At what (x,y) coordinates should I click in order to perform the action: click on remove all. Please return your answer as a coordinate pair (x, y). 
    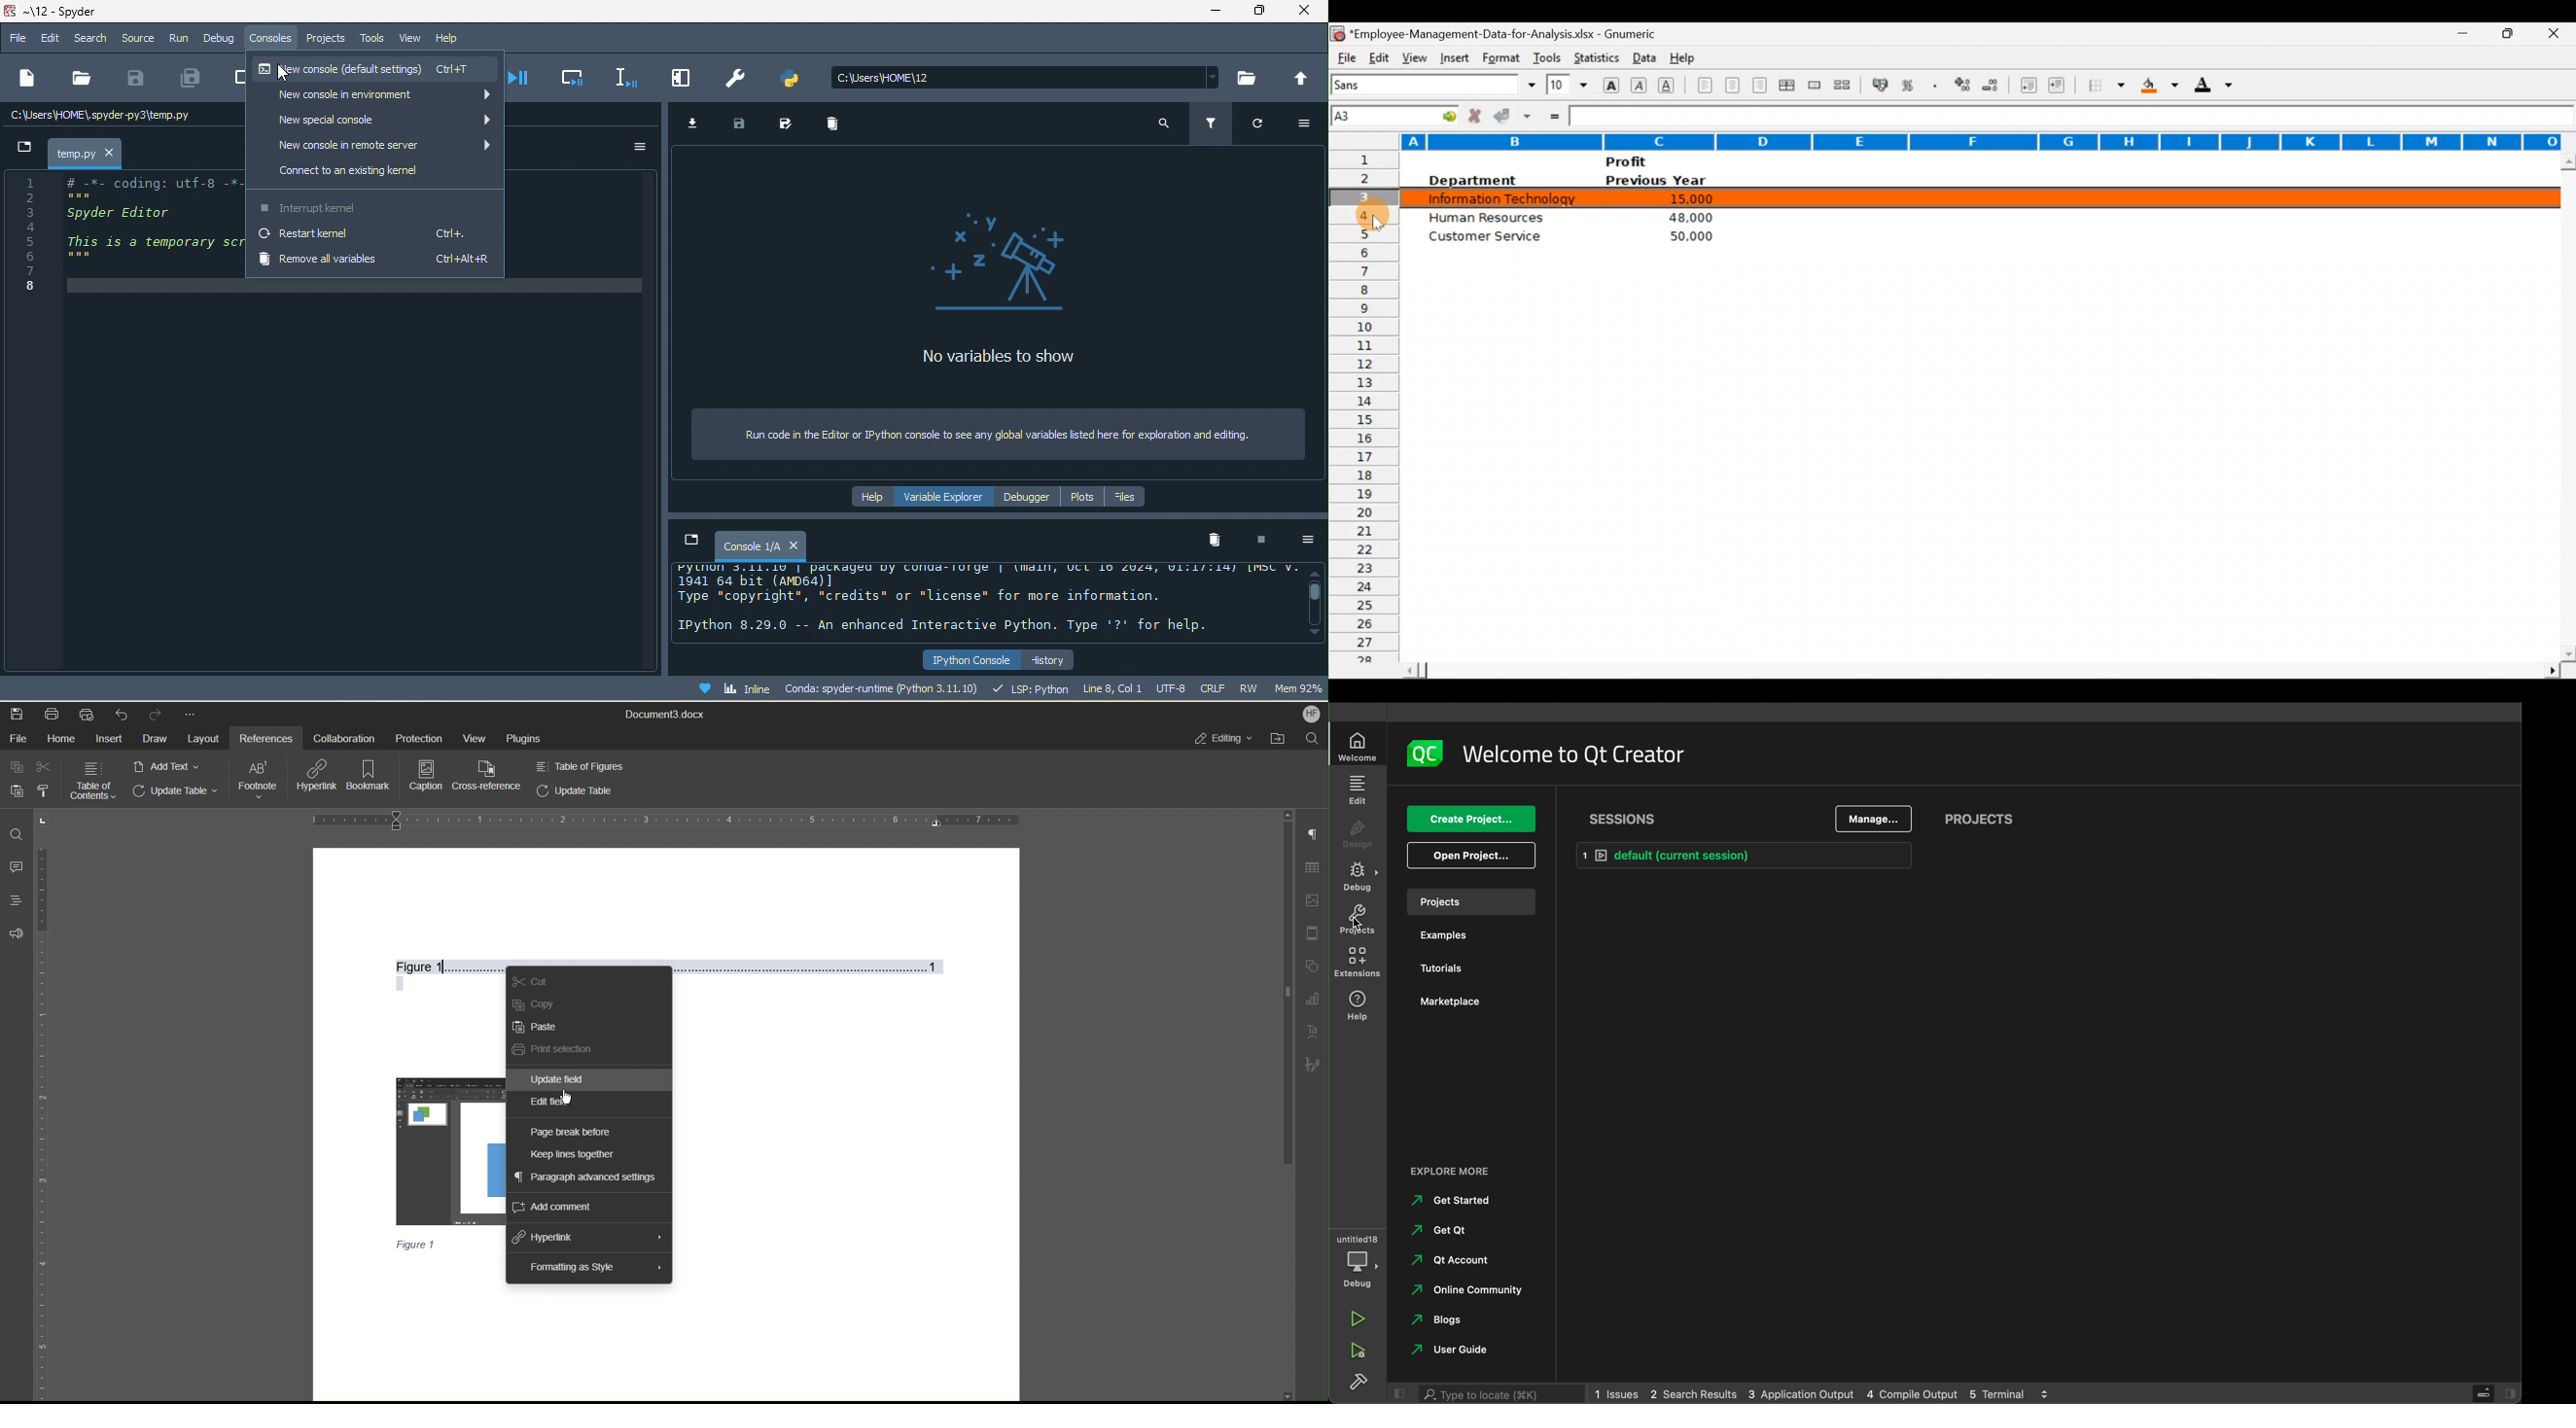
    Looking at the image, I should click on (838, 128).